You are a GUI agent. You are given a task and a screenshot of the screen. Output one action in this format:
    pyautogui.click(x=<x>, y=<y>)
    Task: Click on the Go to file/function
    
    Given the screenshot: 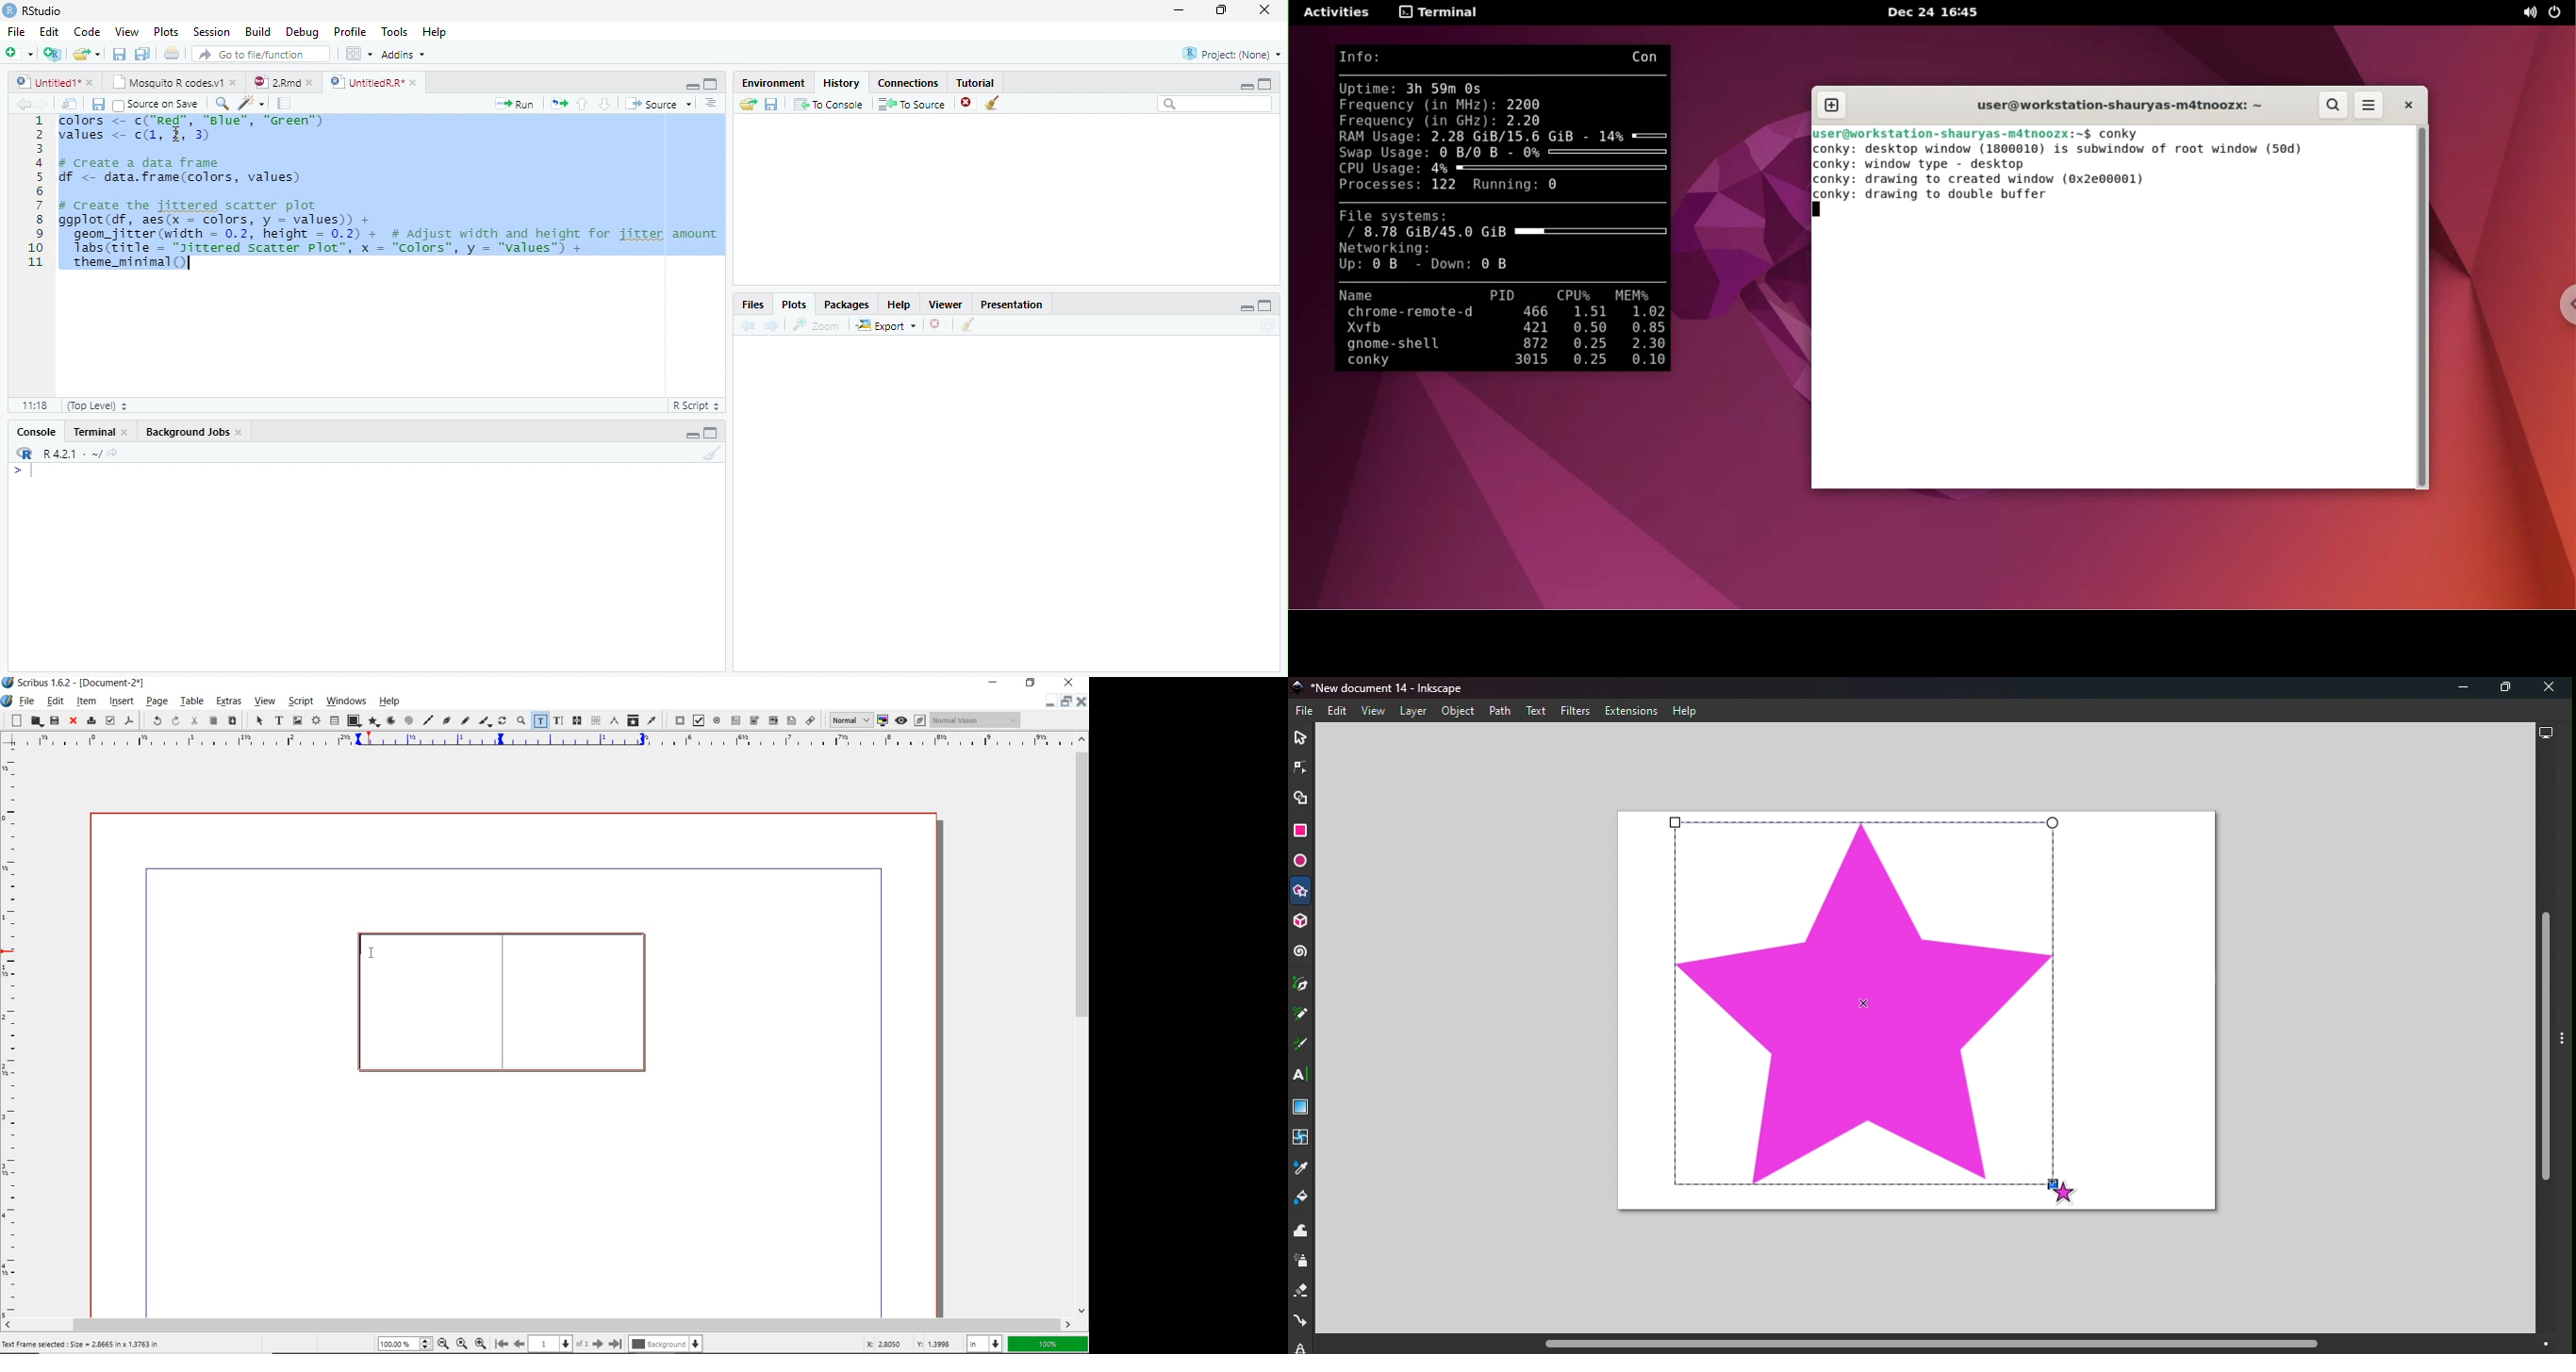 What is the action you would take?
    pyautogui.click(x=261, y=54)
    